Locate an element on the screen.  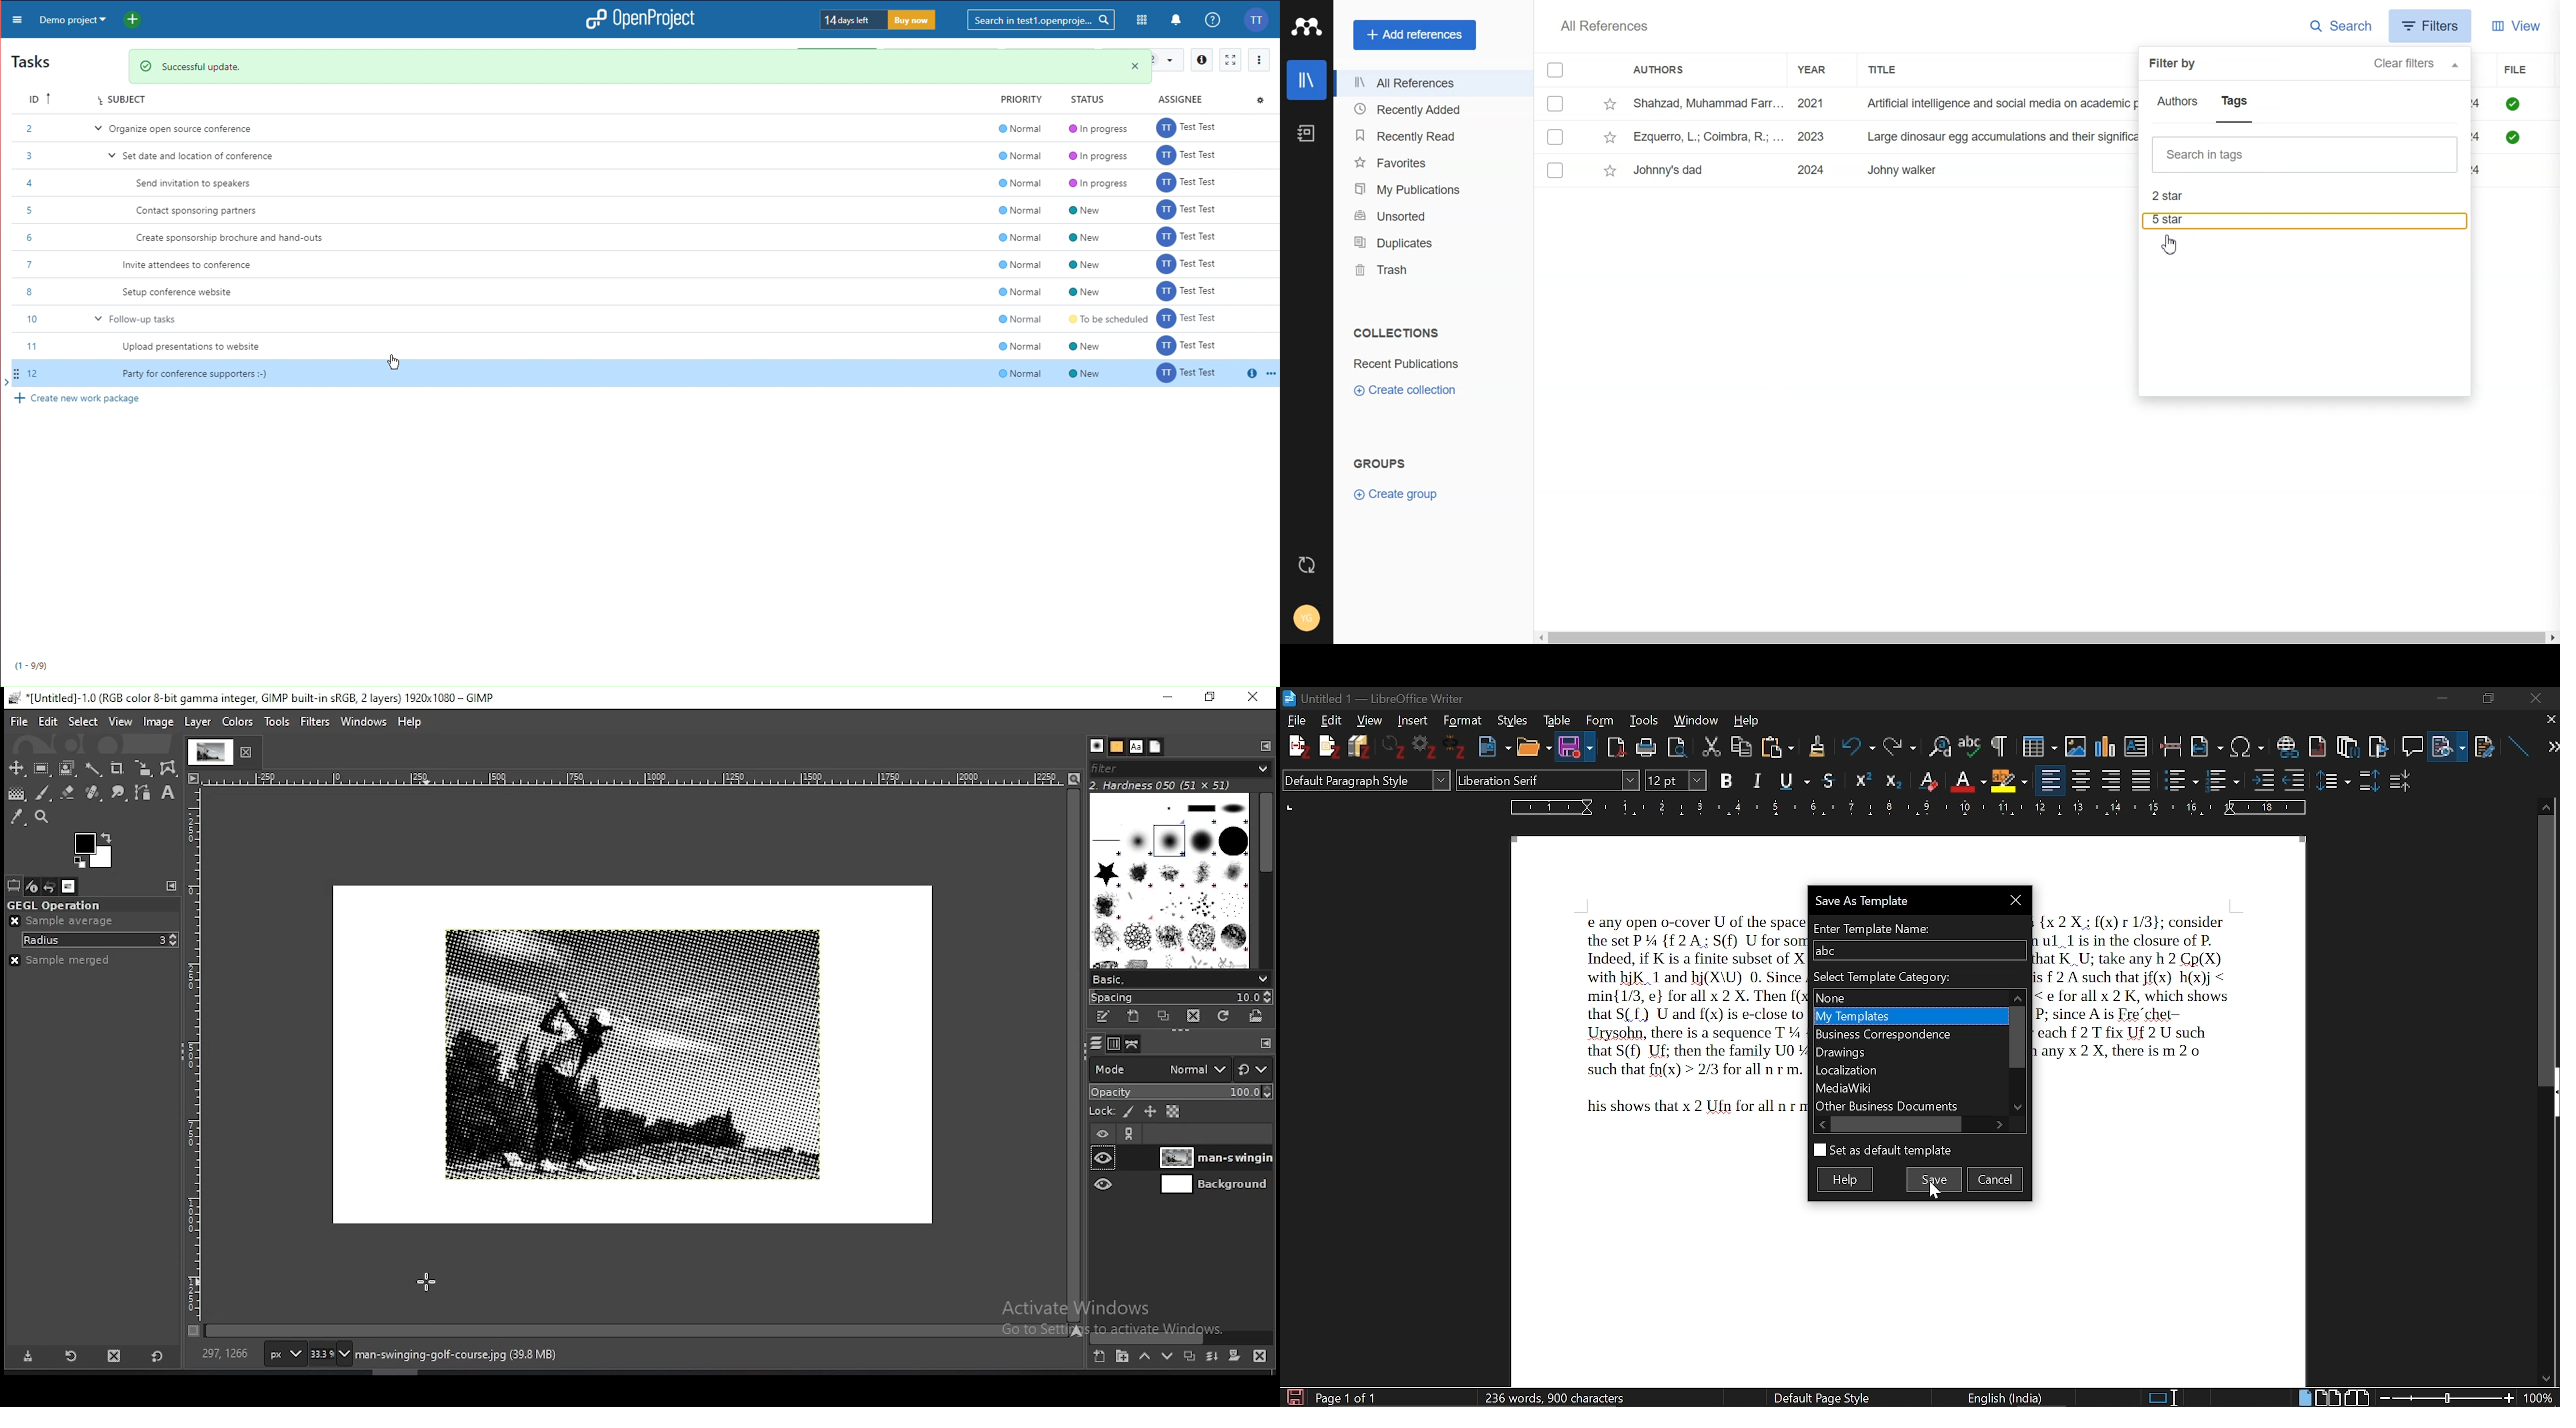
Insert is located at coordinates (1411, 721).